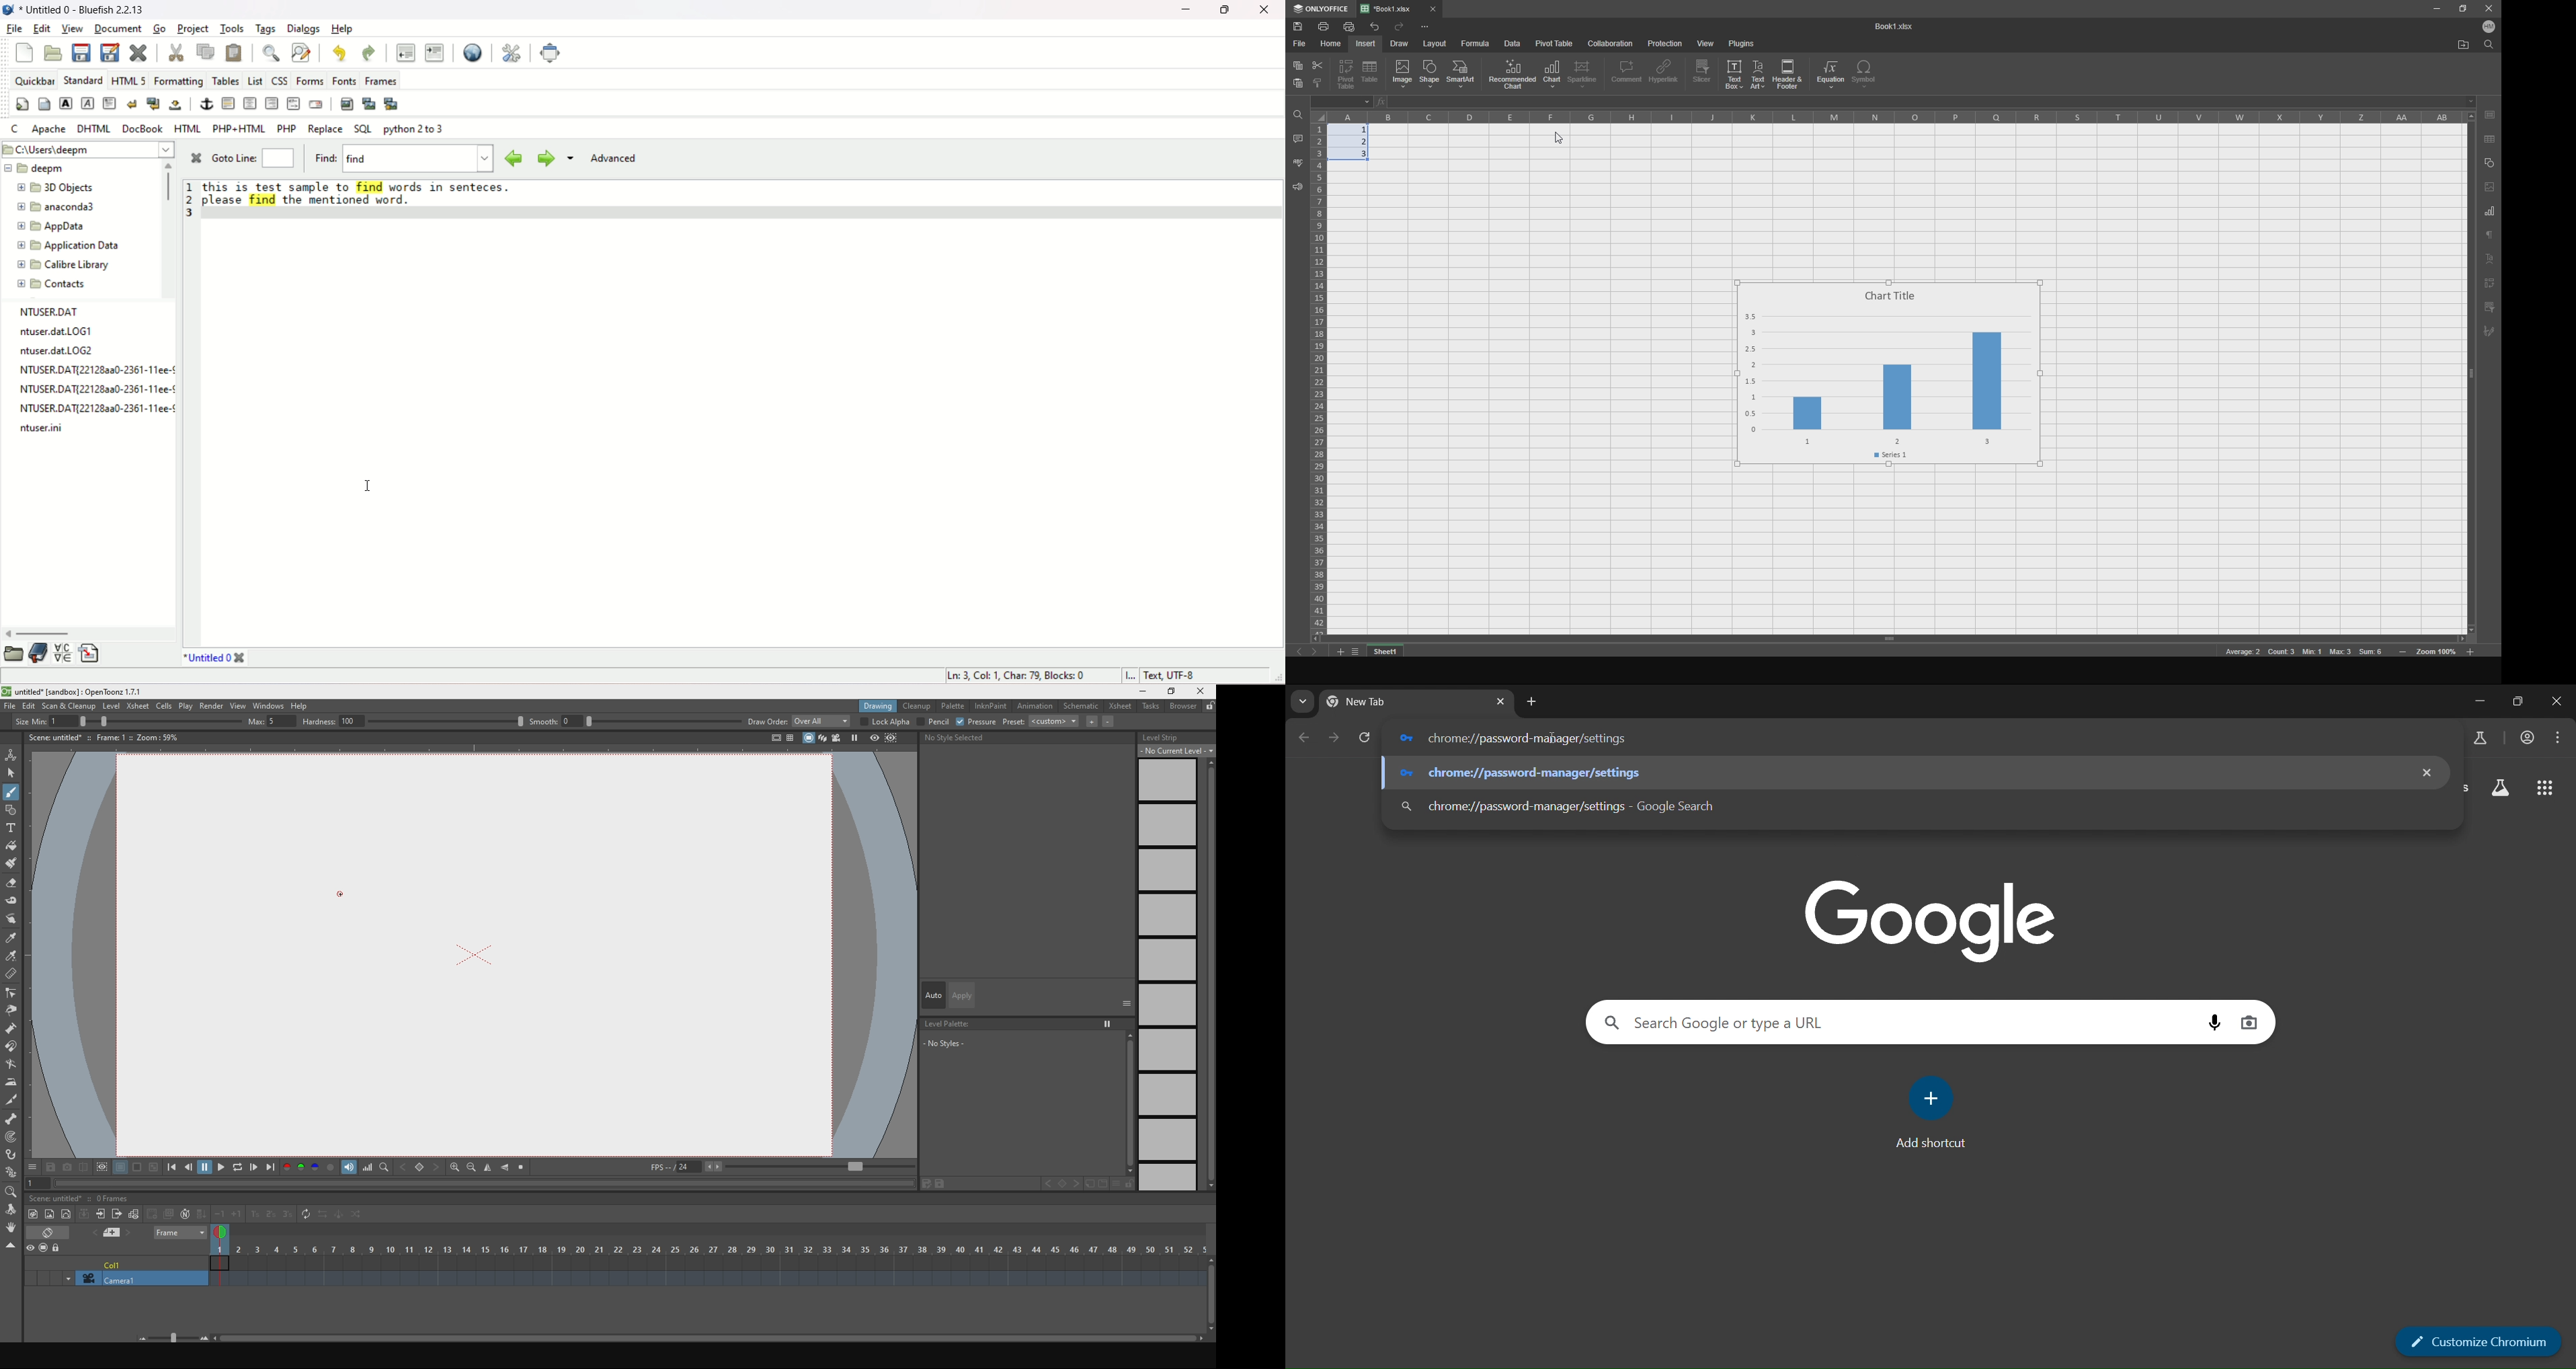 The image size is (2576, 1372). Describe the element at coordinates (94, 371) in the screenshot. I see `text` at that location.